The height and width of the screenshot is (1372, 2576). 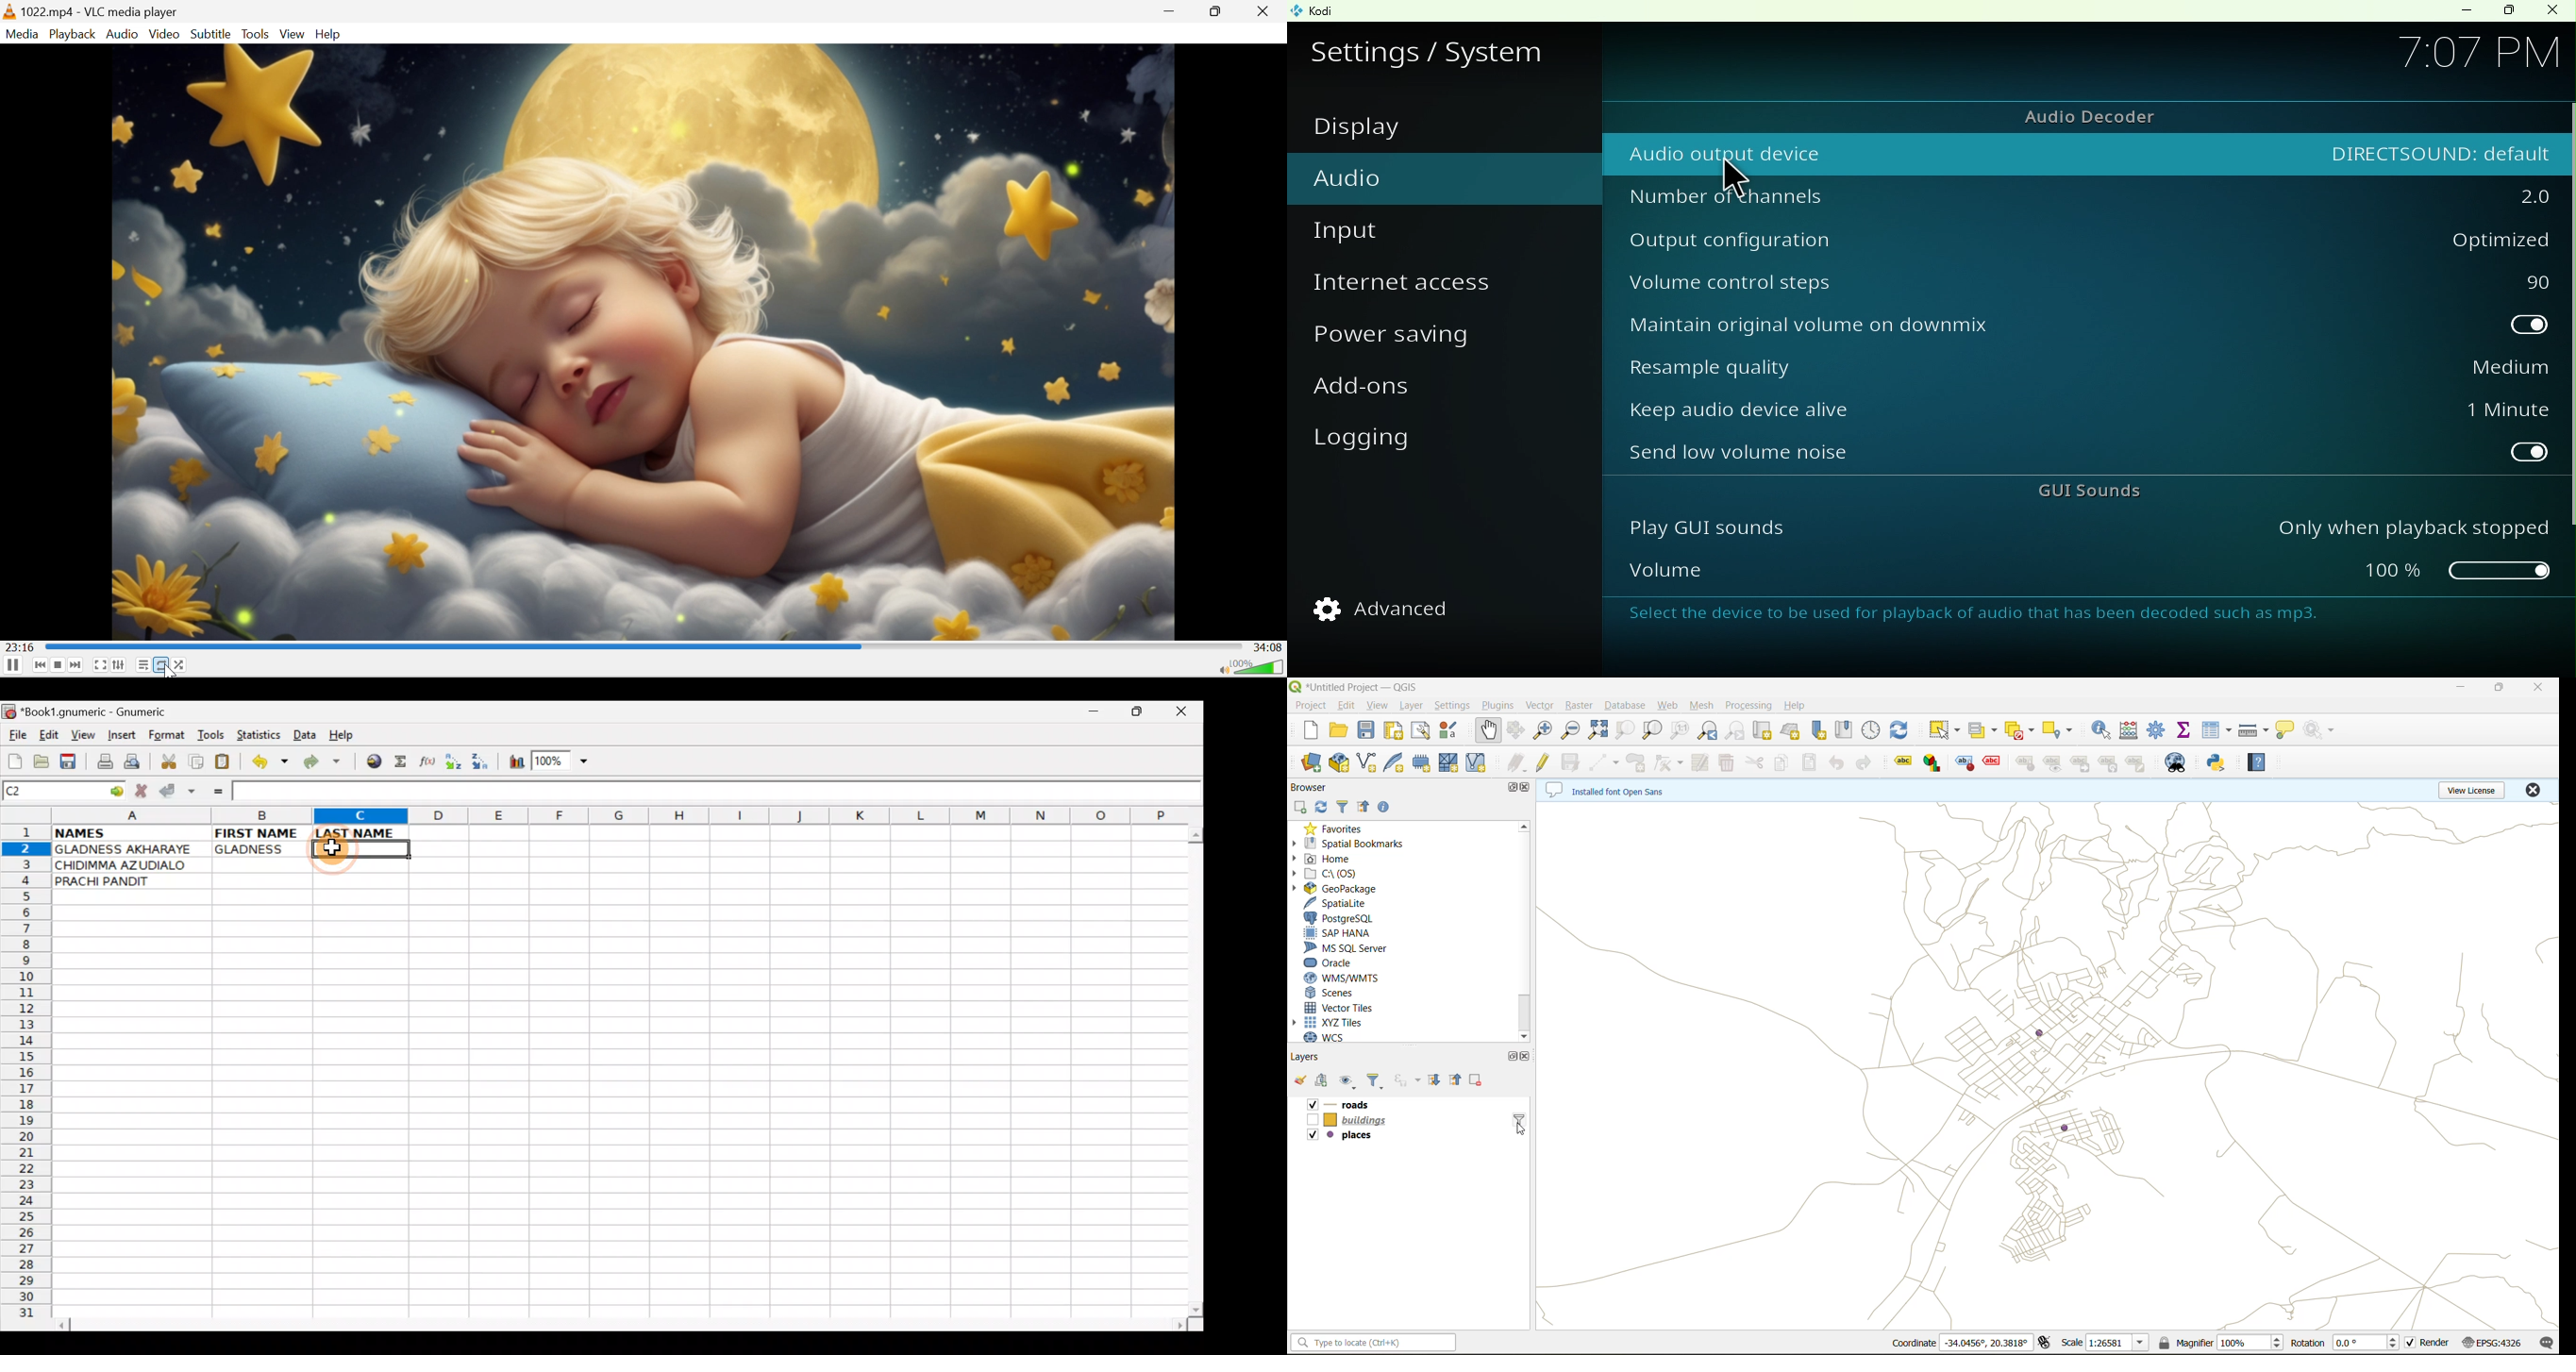 I want to click on toolbox, so click(x=2160, y=733).